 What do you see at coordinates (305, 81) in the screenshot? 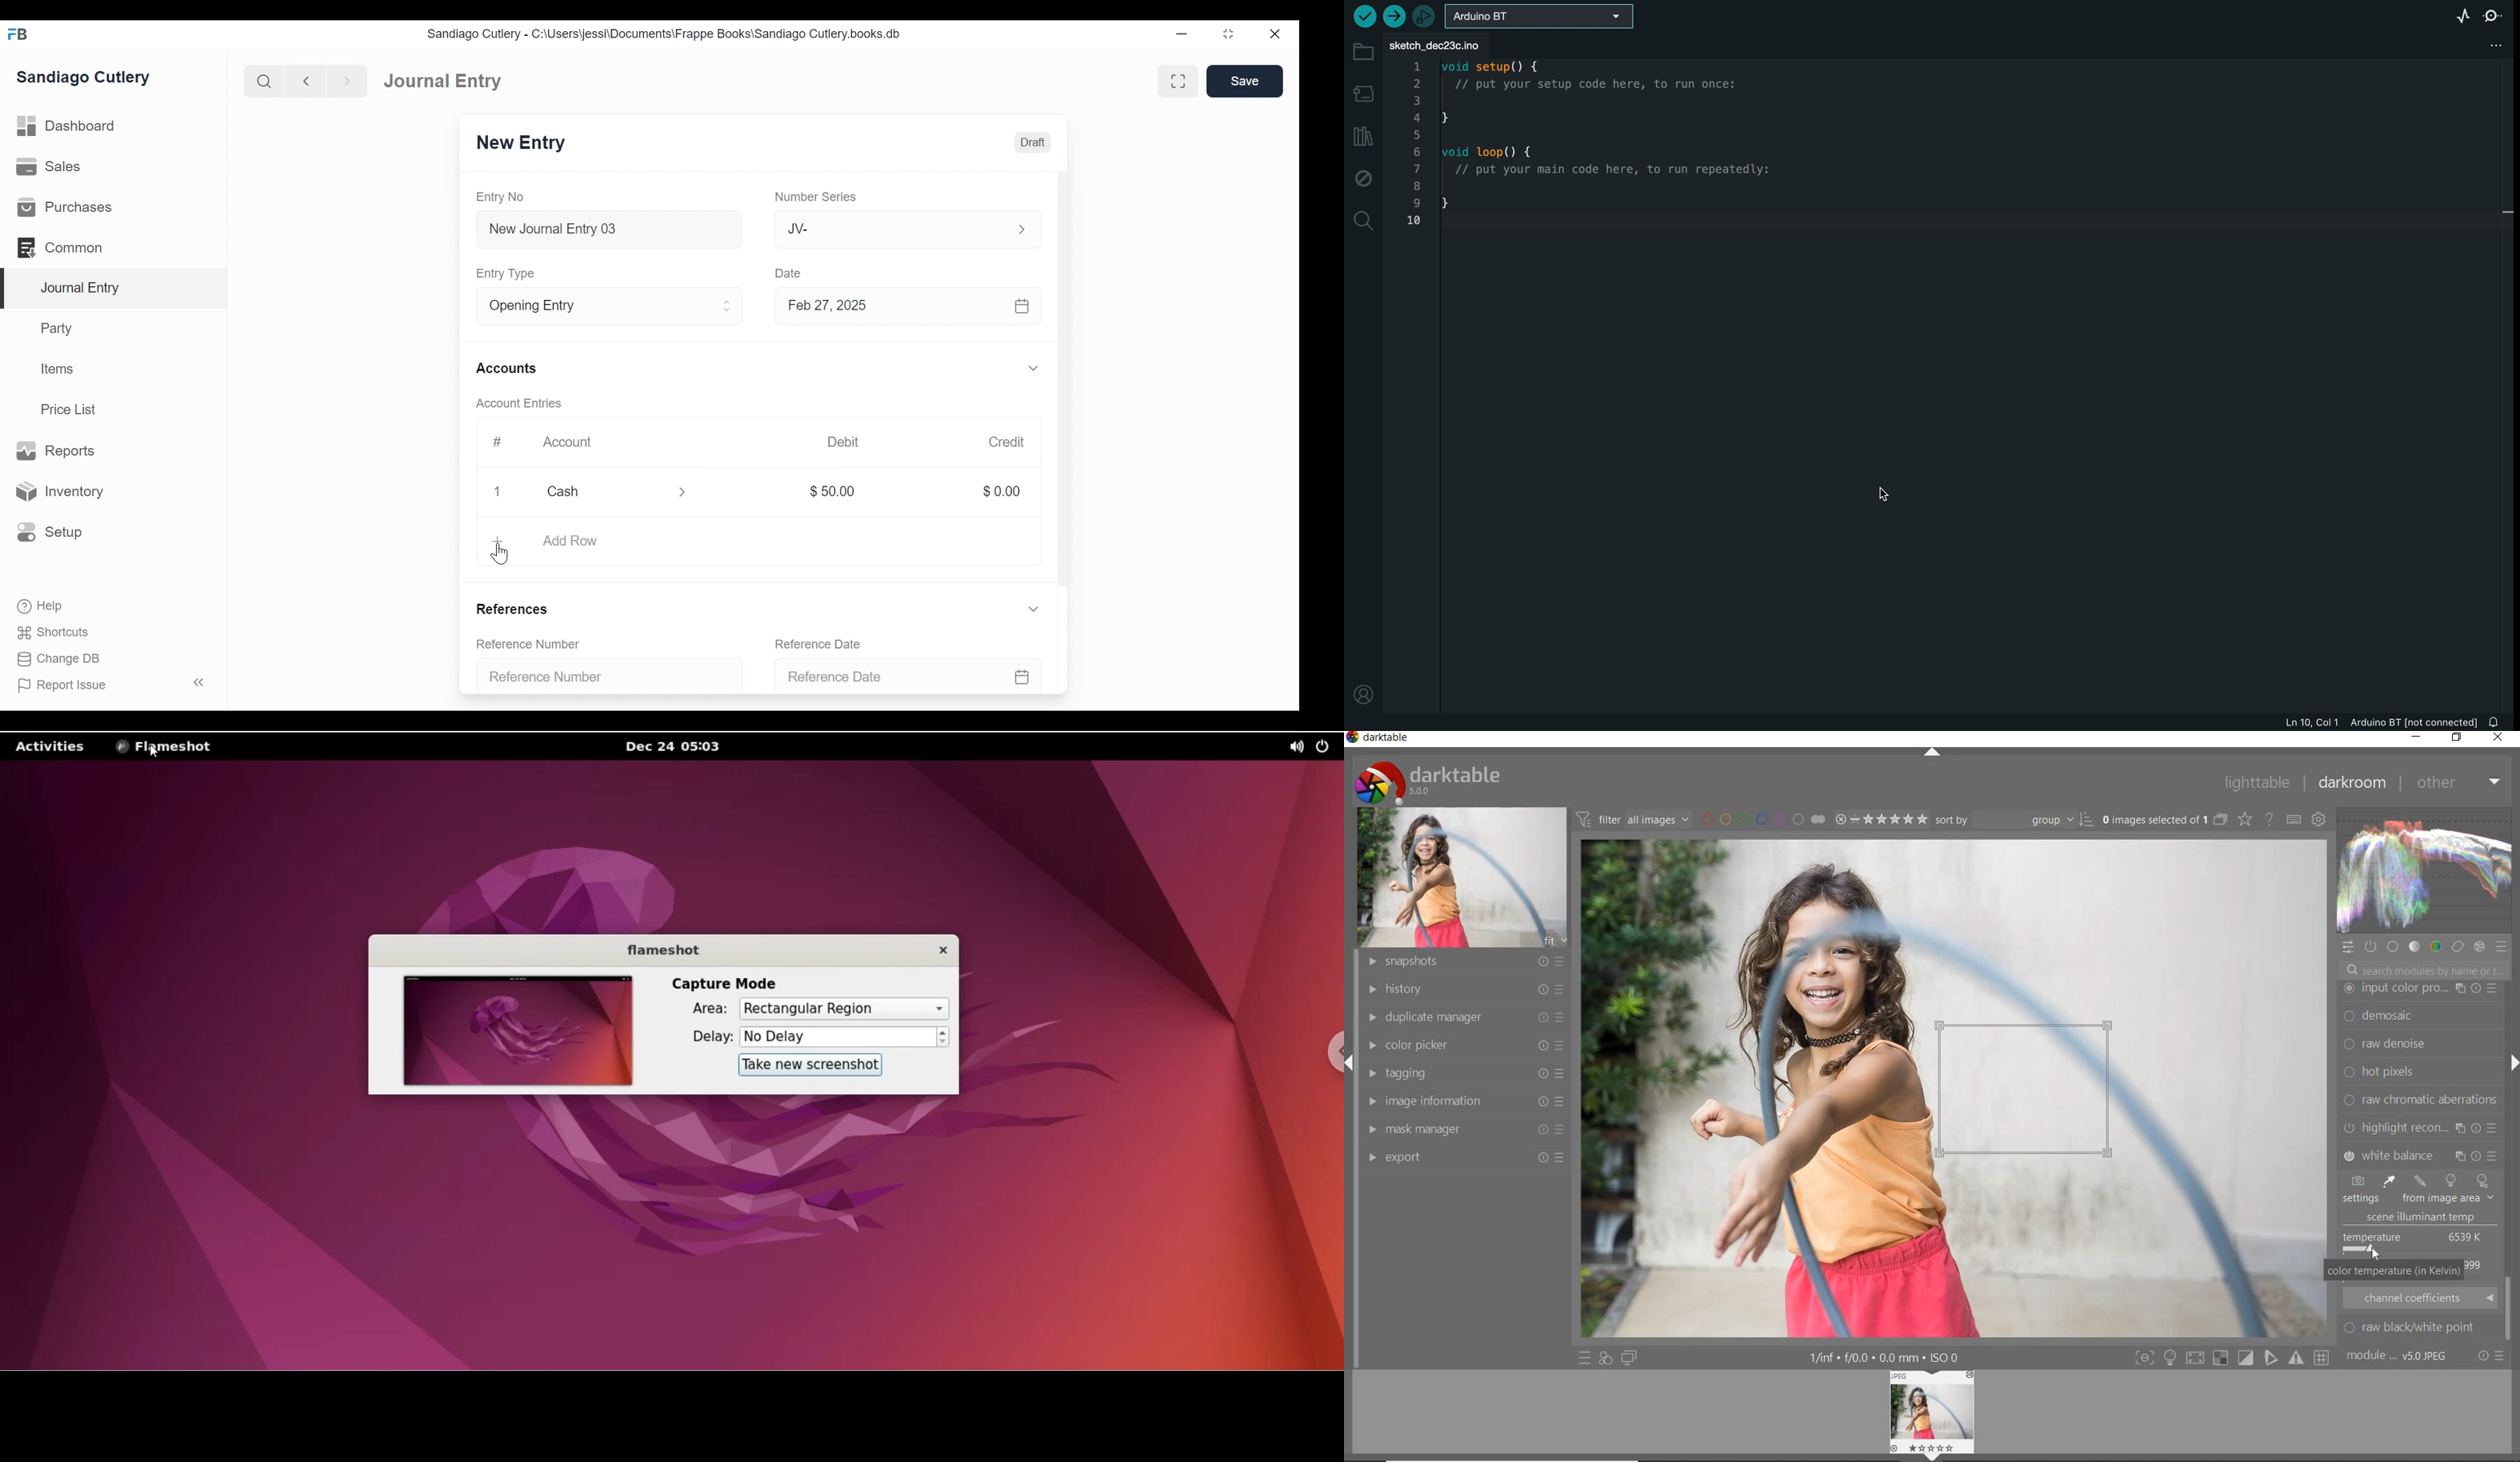
I see `Navigate back` at bounding box center [305, 81].